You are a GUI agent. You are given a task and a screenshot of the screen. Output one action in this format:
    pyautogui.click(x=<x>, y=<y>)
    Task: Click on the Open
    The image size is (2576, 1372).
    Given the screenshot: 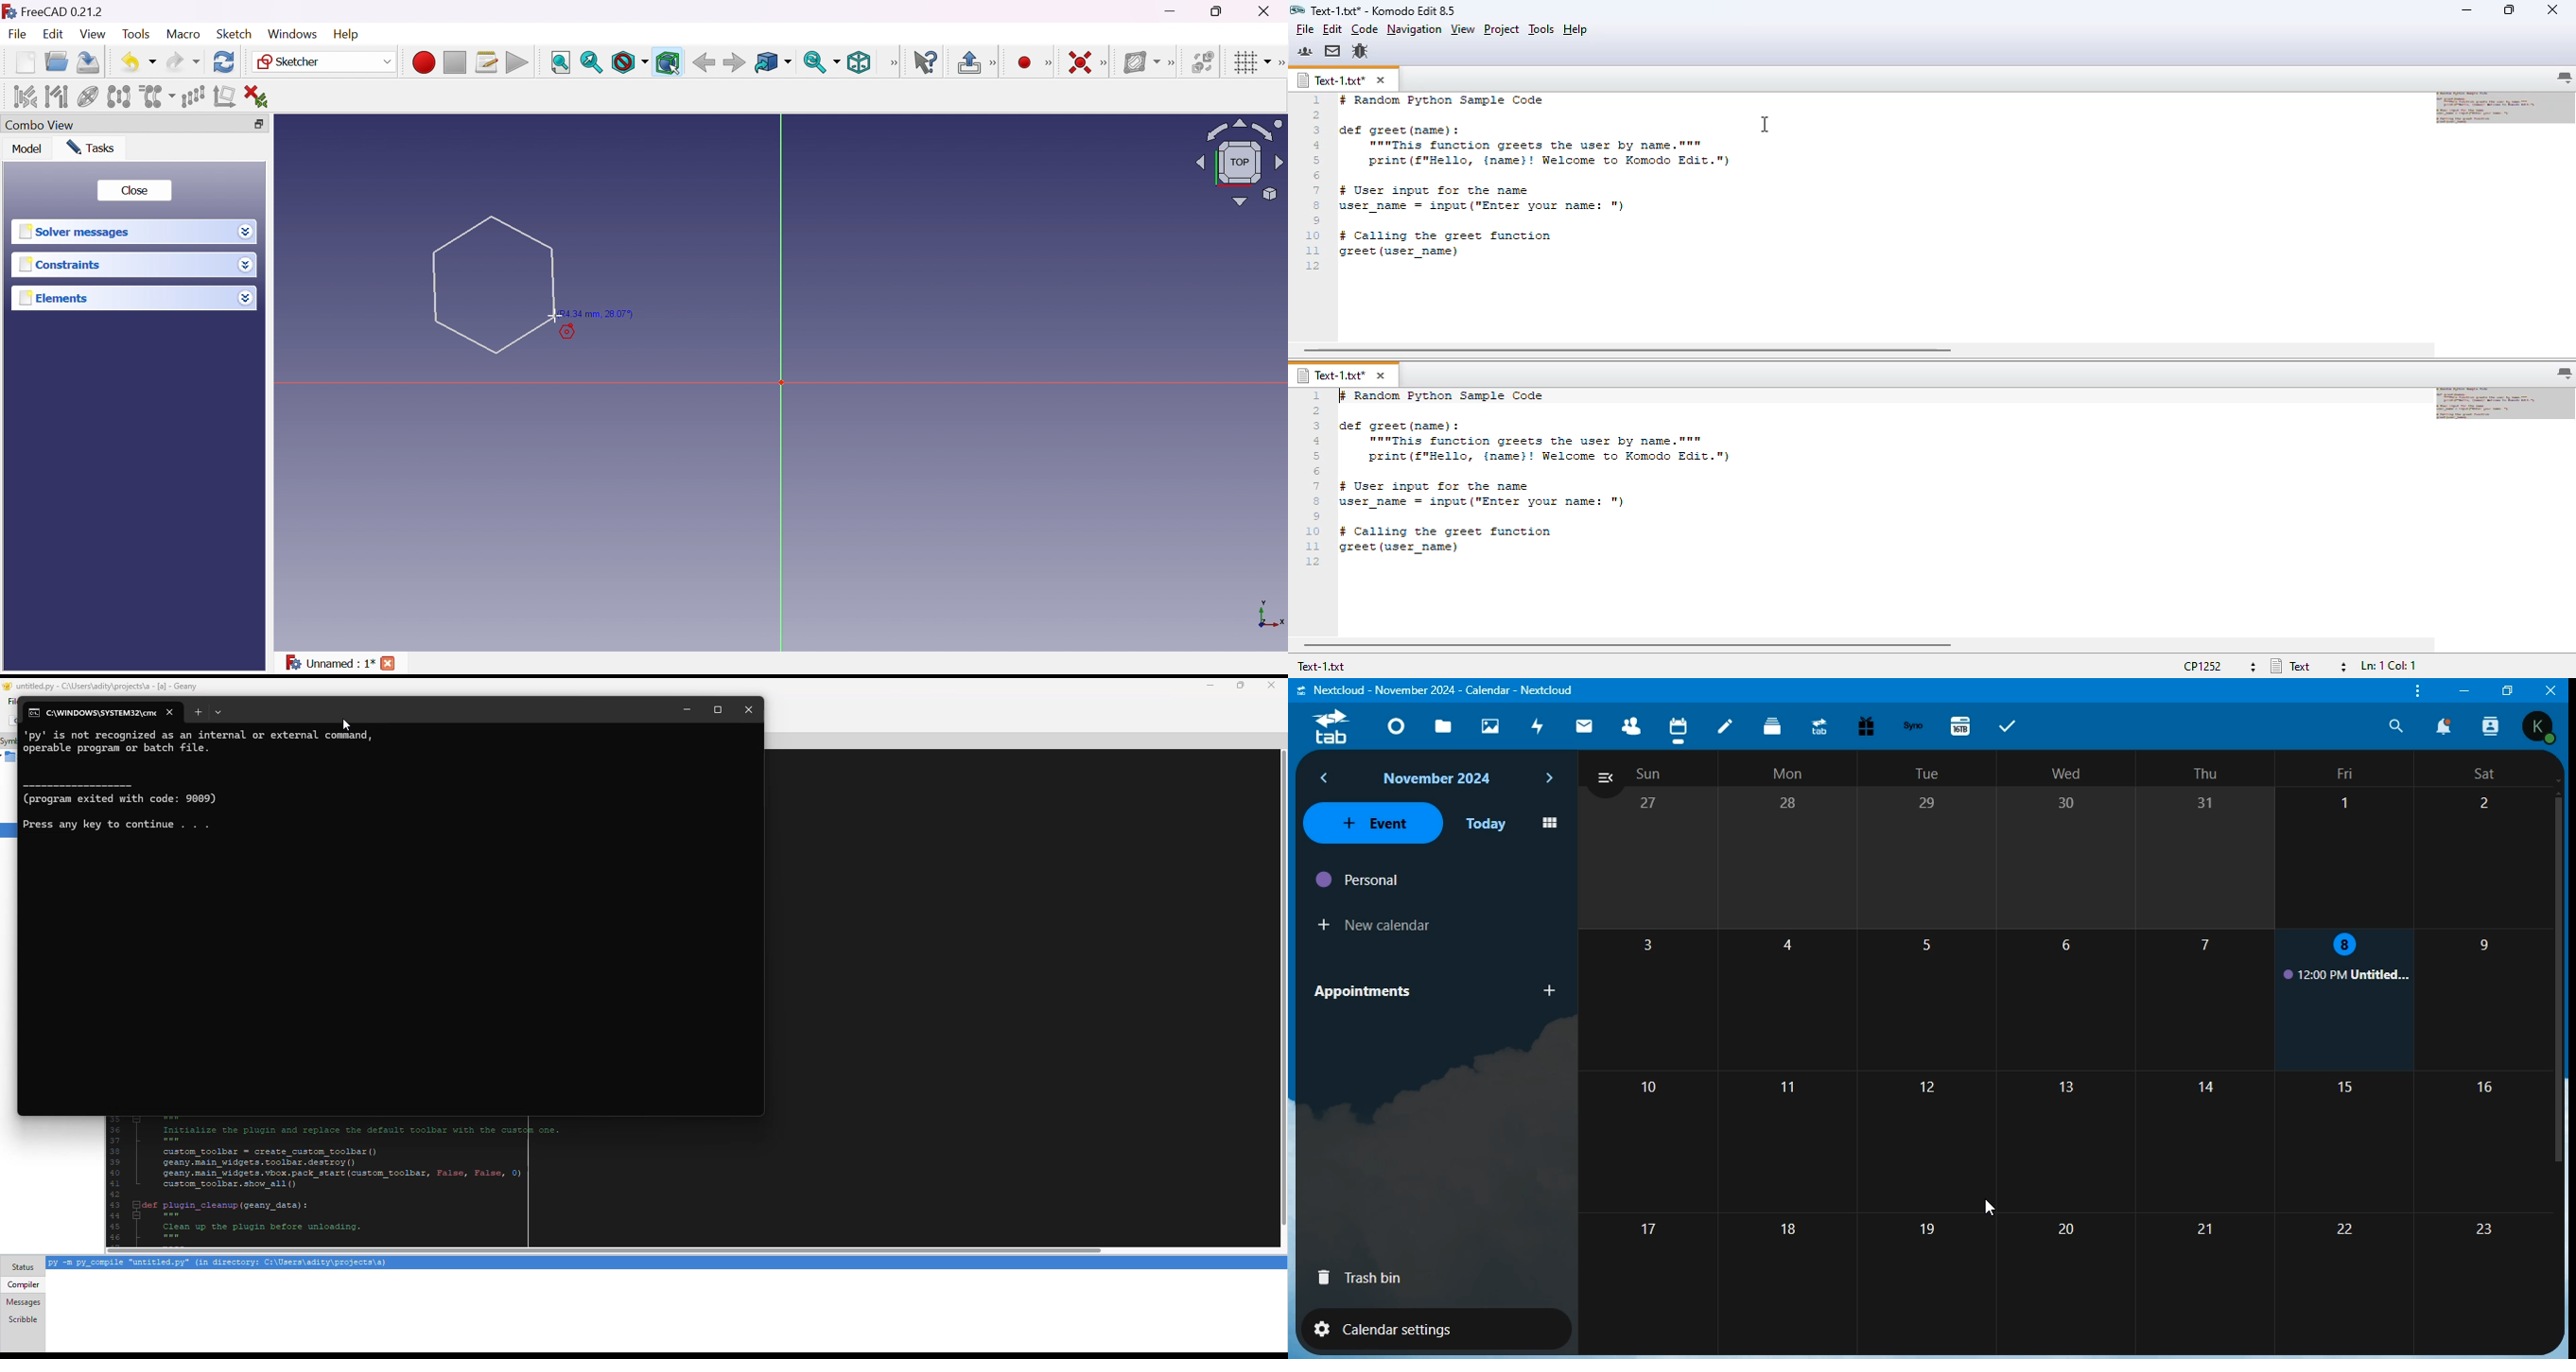 What is the action you would take?
    pyautogui.click(x=56, y=62)
    